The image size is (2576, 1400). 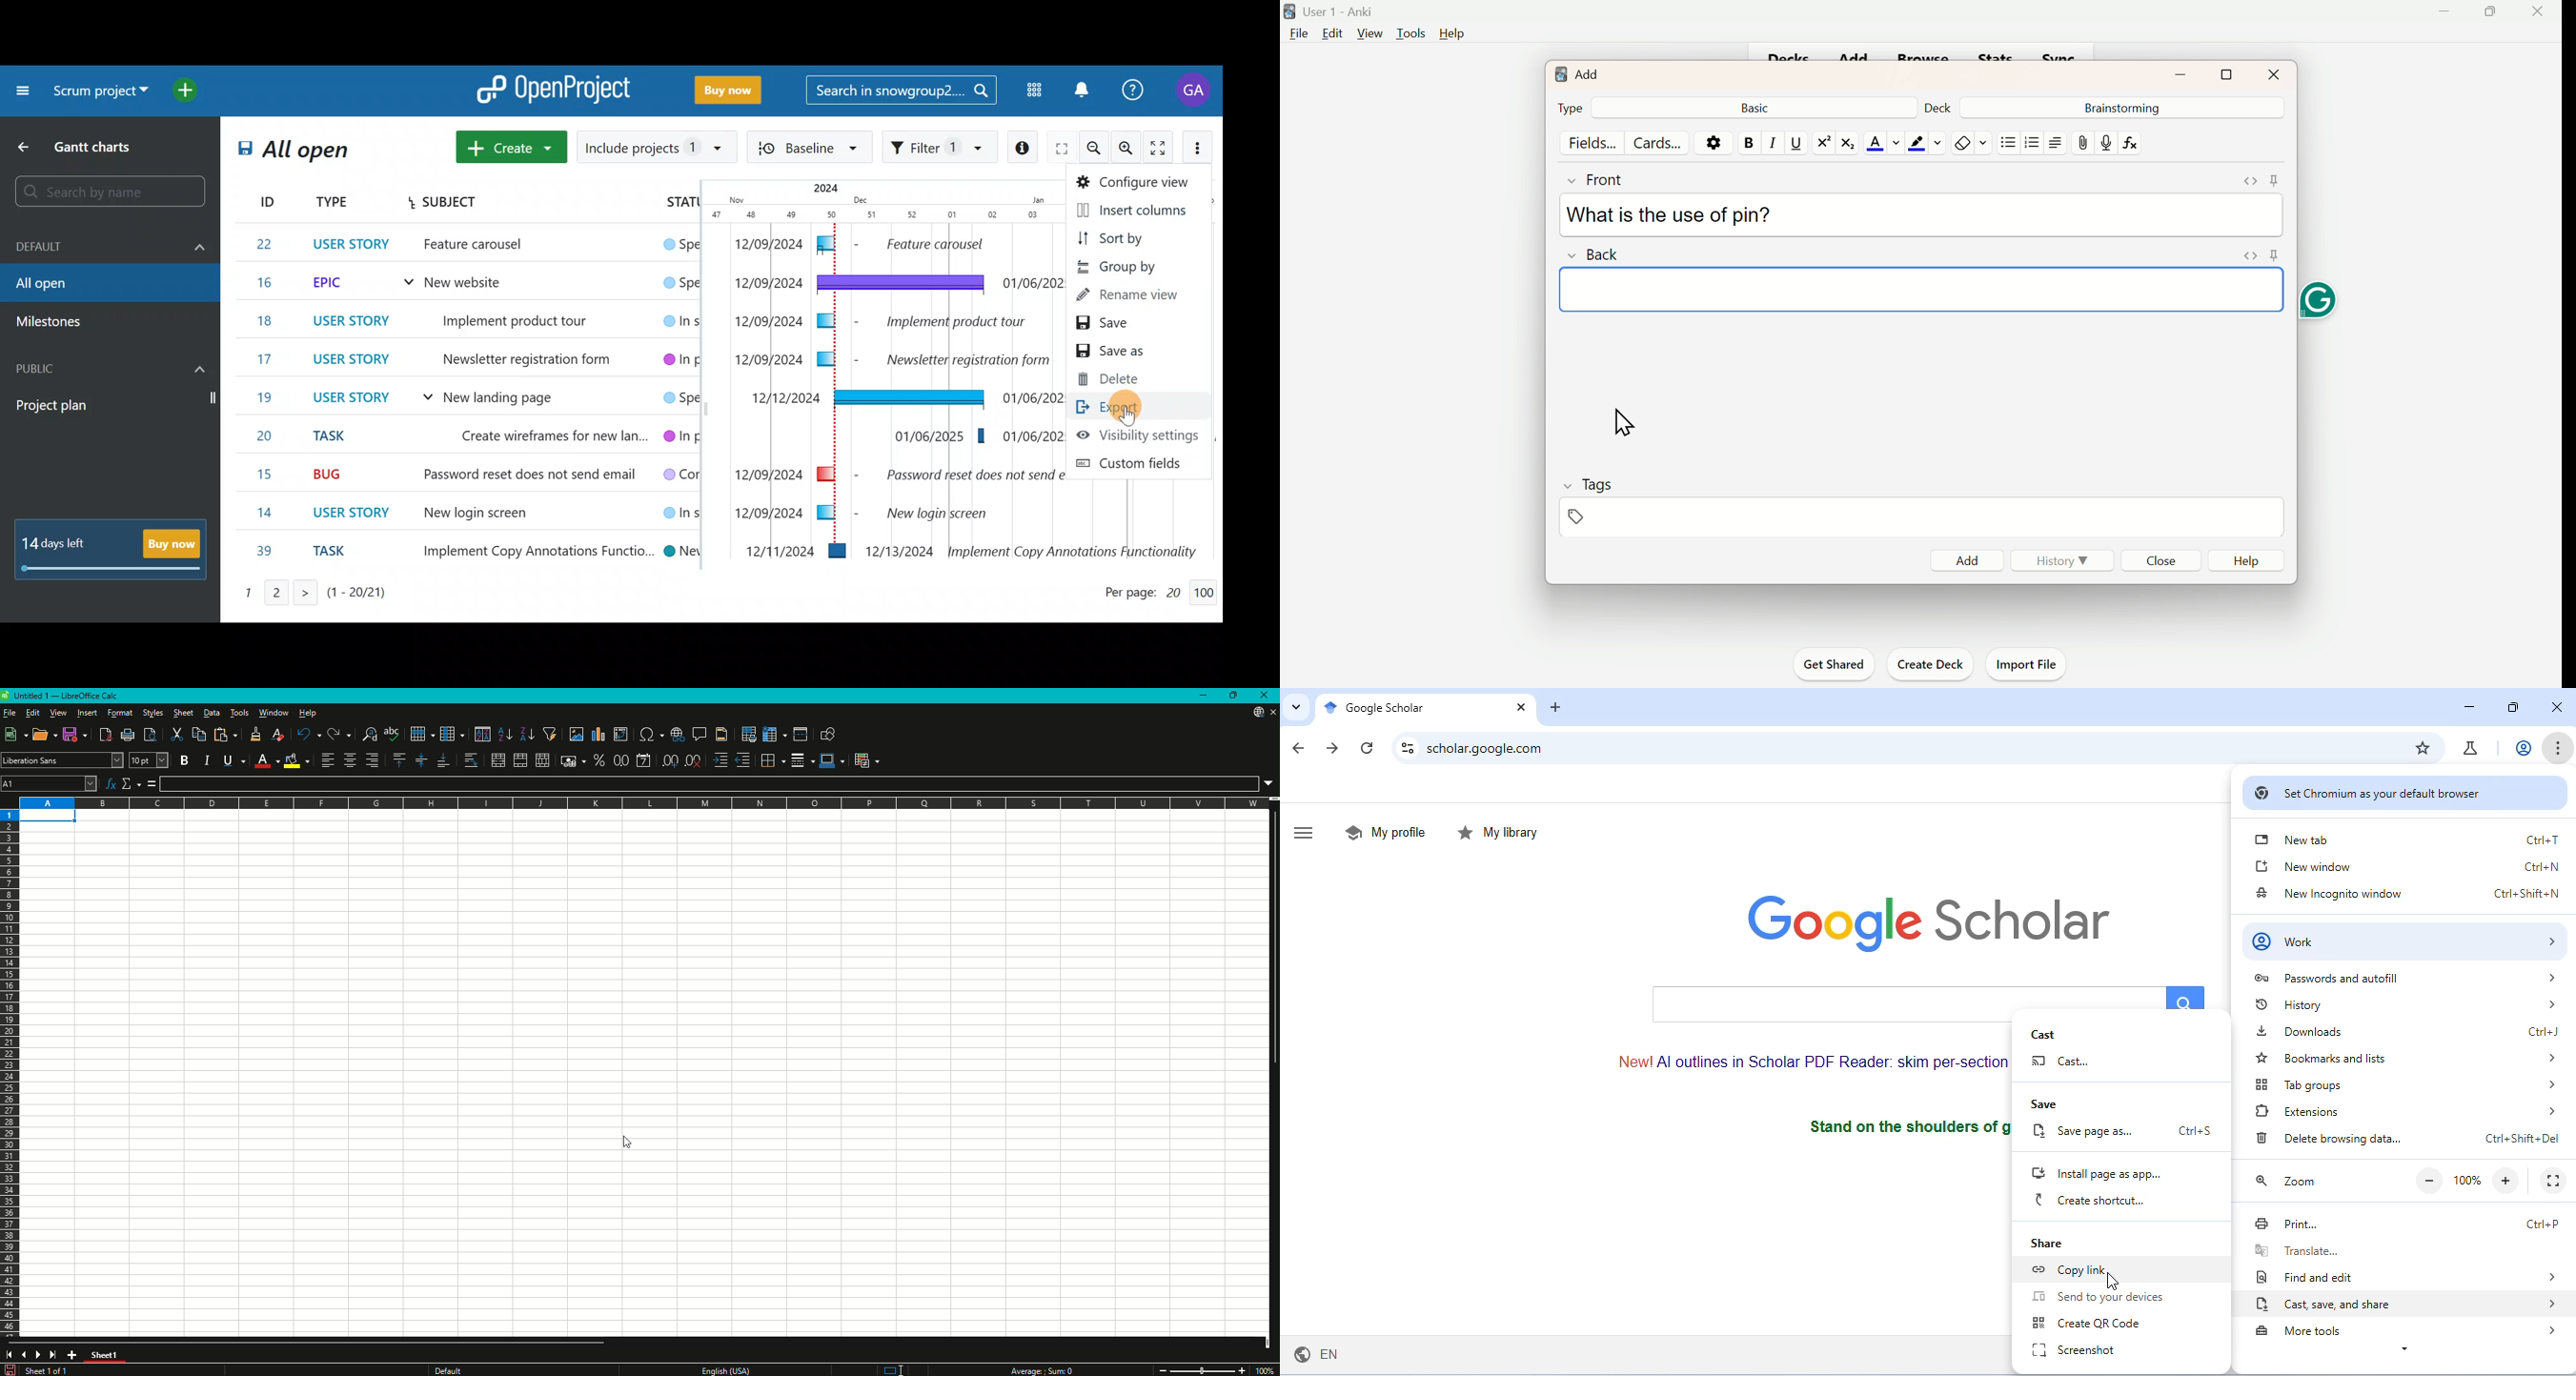 What do you see at coordinates (66, 695) in the screenshot?
I see `Text` at bounding box center [66, 695].